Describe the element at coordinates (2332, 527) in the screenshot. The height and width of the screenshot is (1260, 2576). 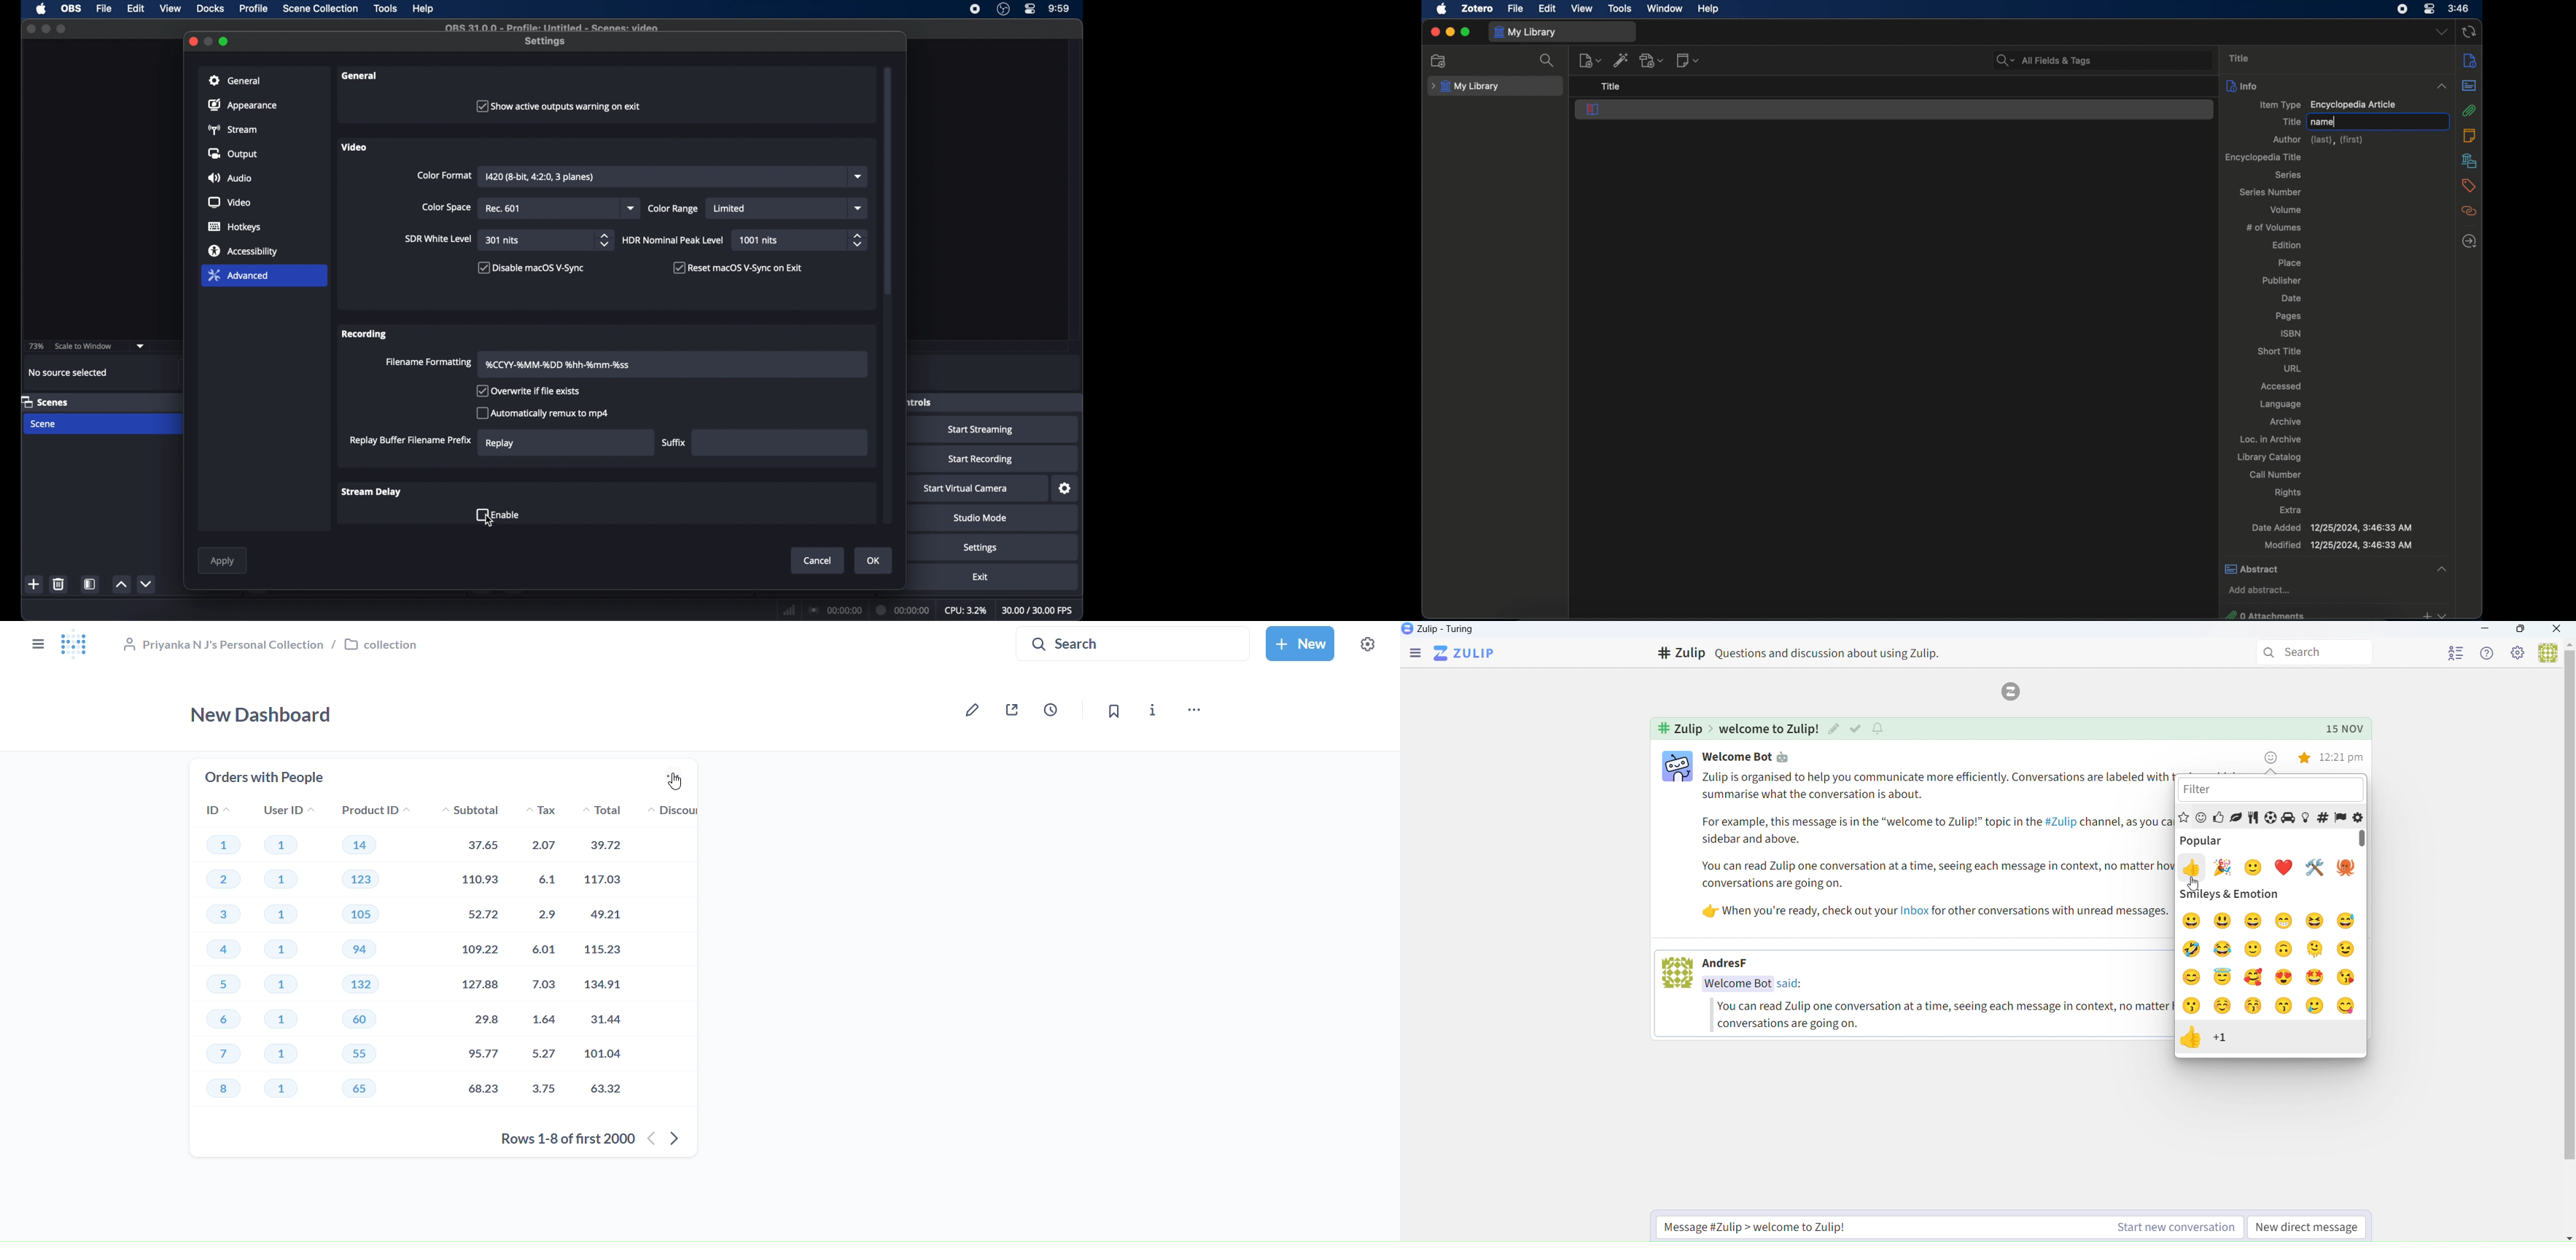
I see `date added` at that location.